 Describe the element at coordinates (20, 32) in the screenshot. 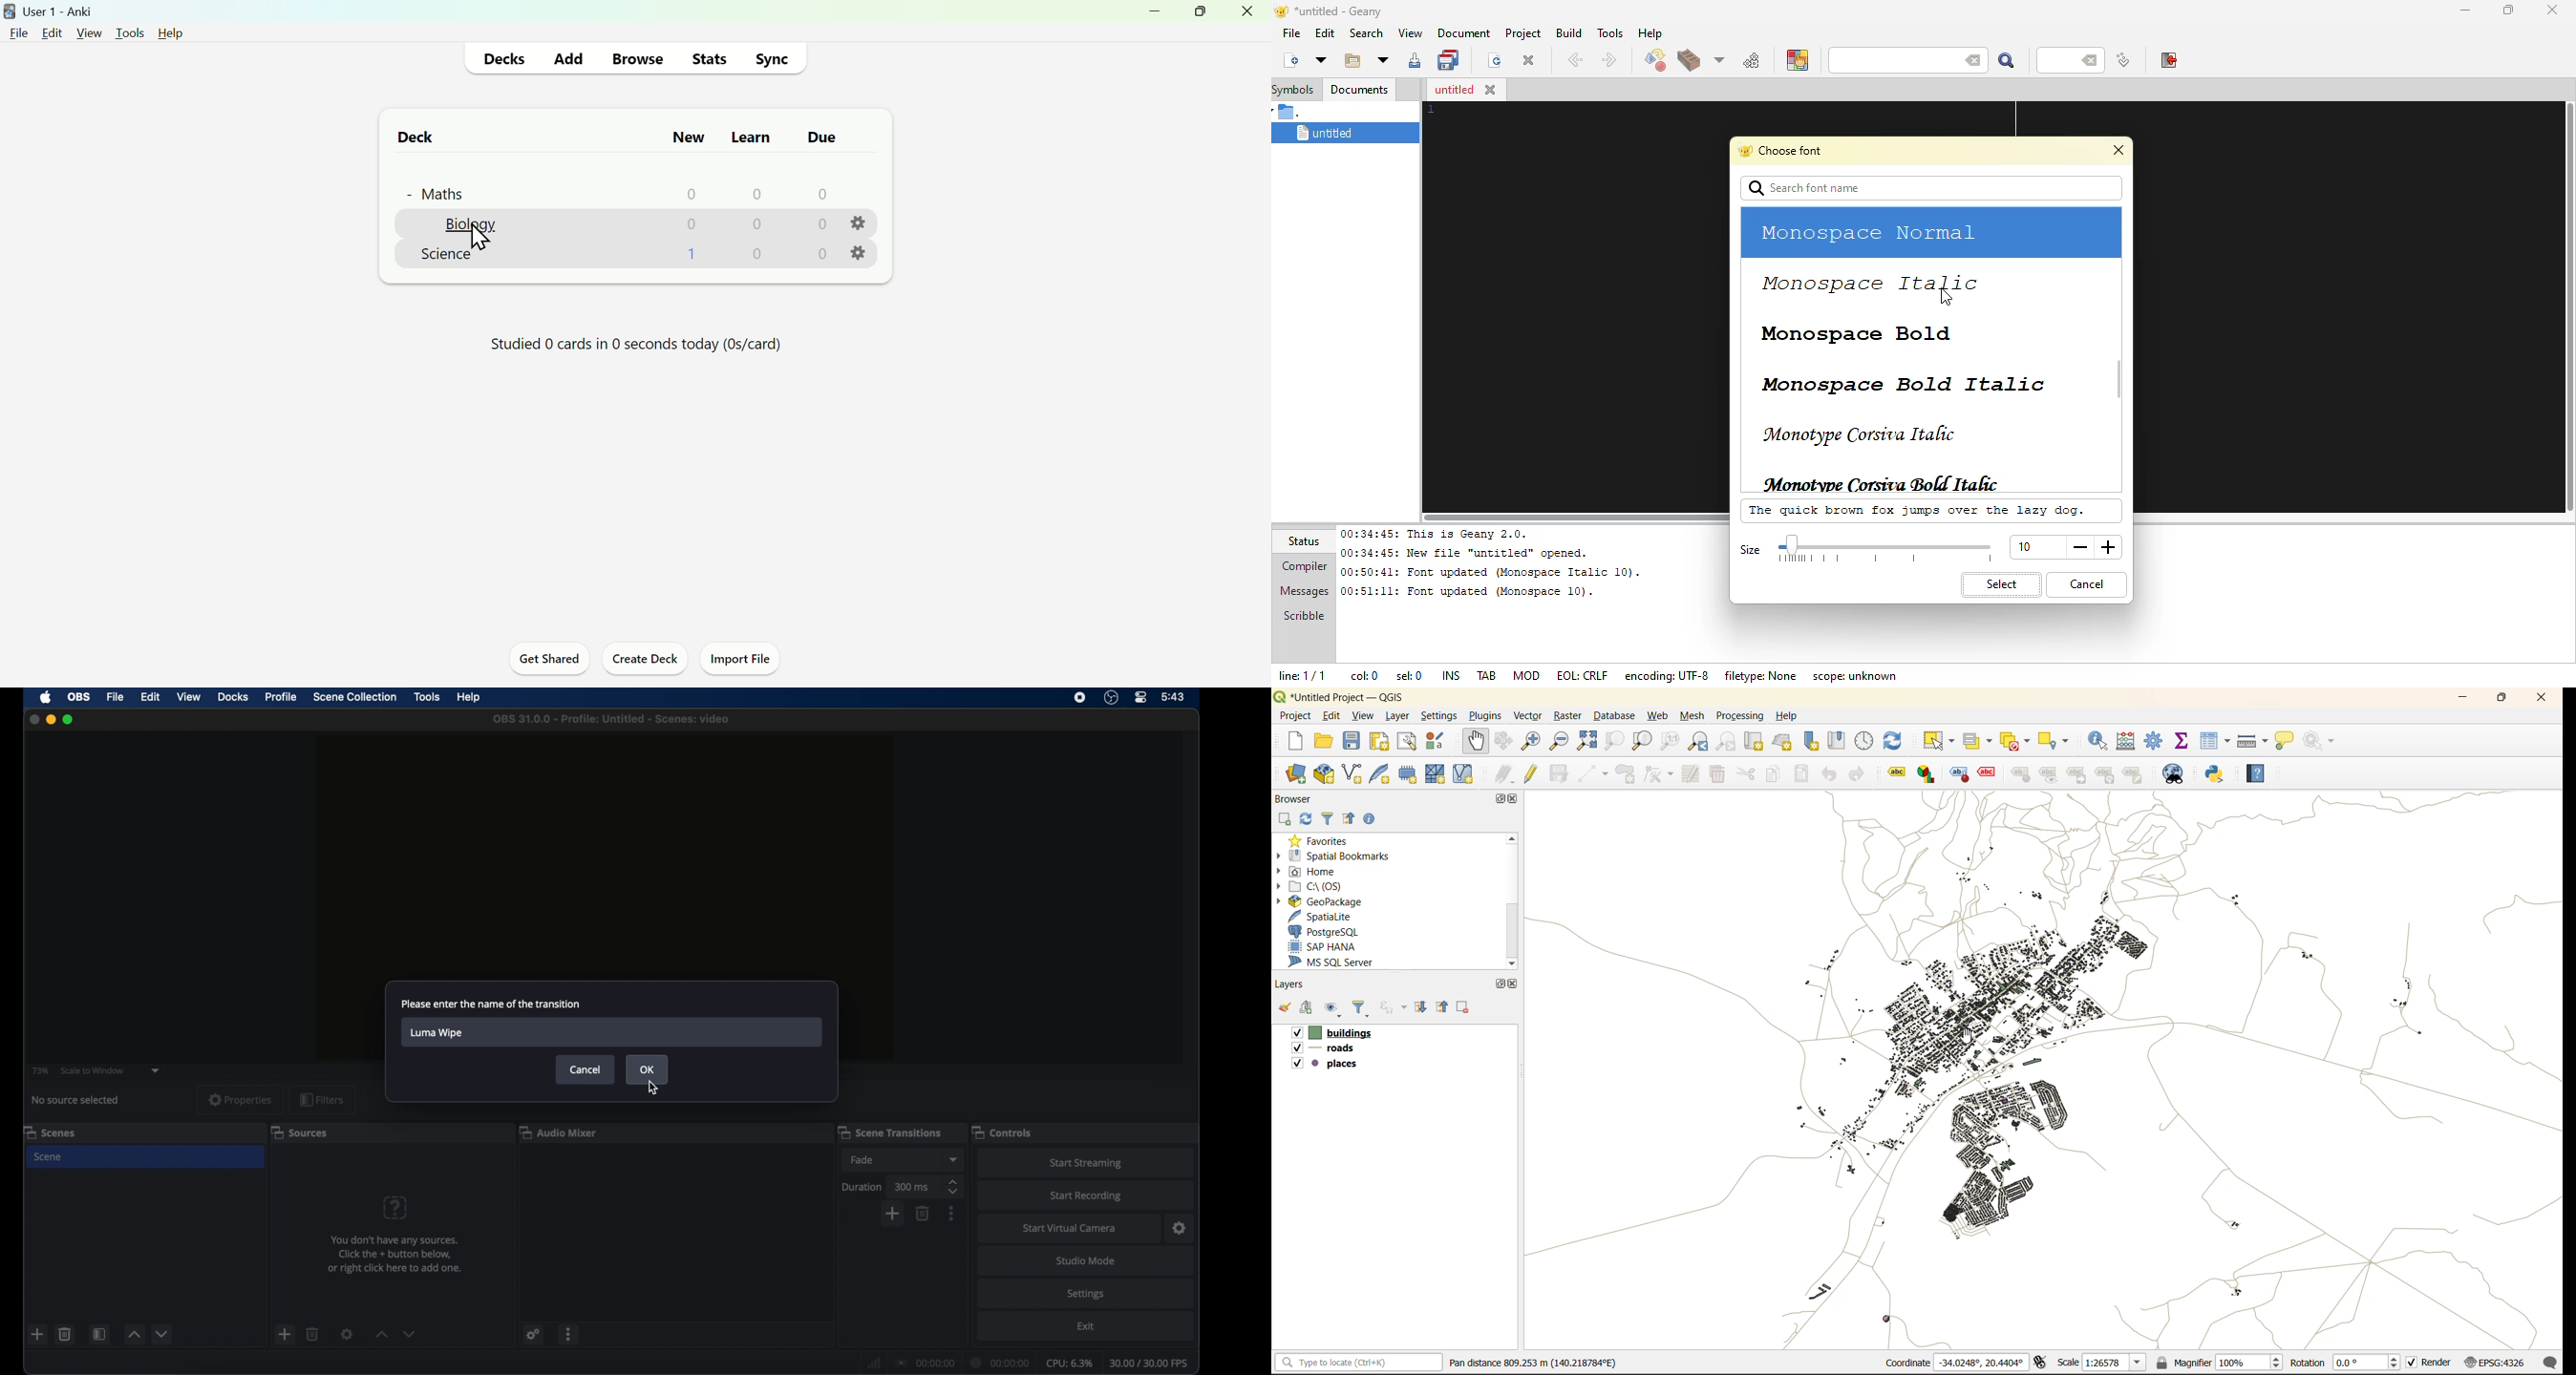

I see `File` at that location.